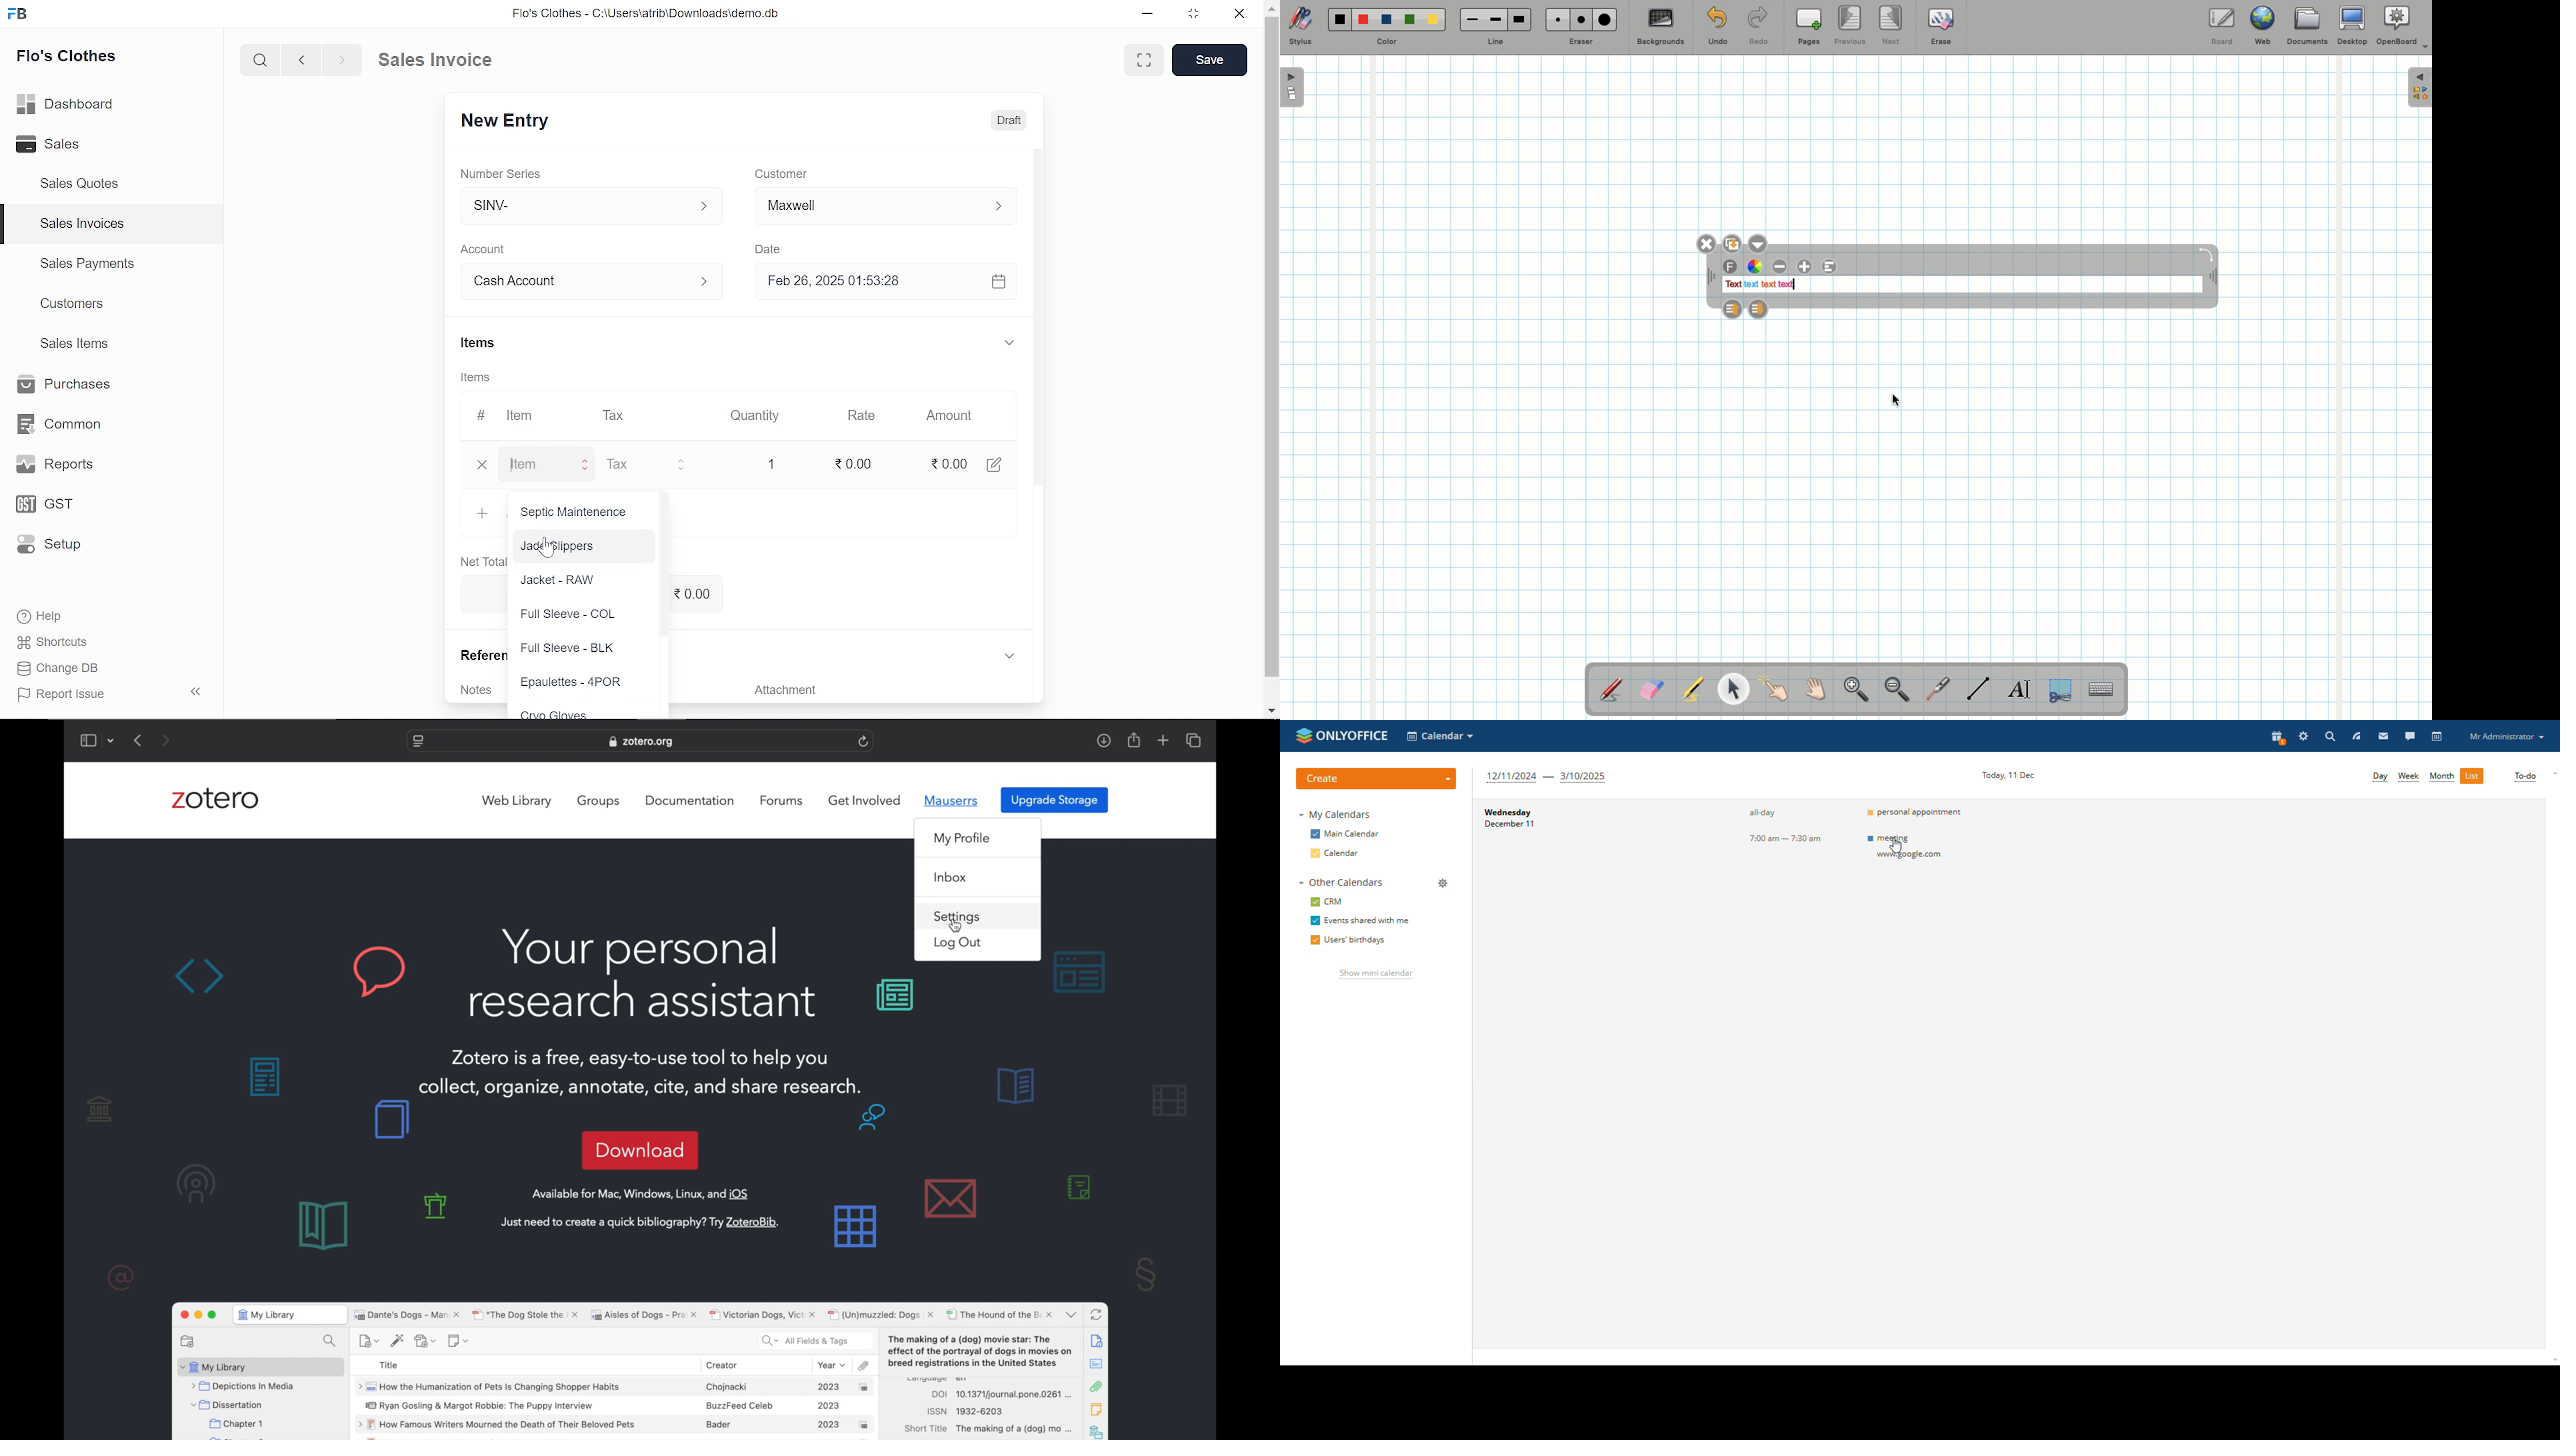 The height and width of the screenshot is (1456, 2576). What do you see at coordinates (62, 424) in the screenshot?
I see `Common` at bounding box center [62, 424].